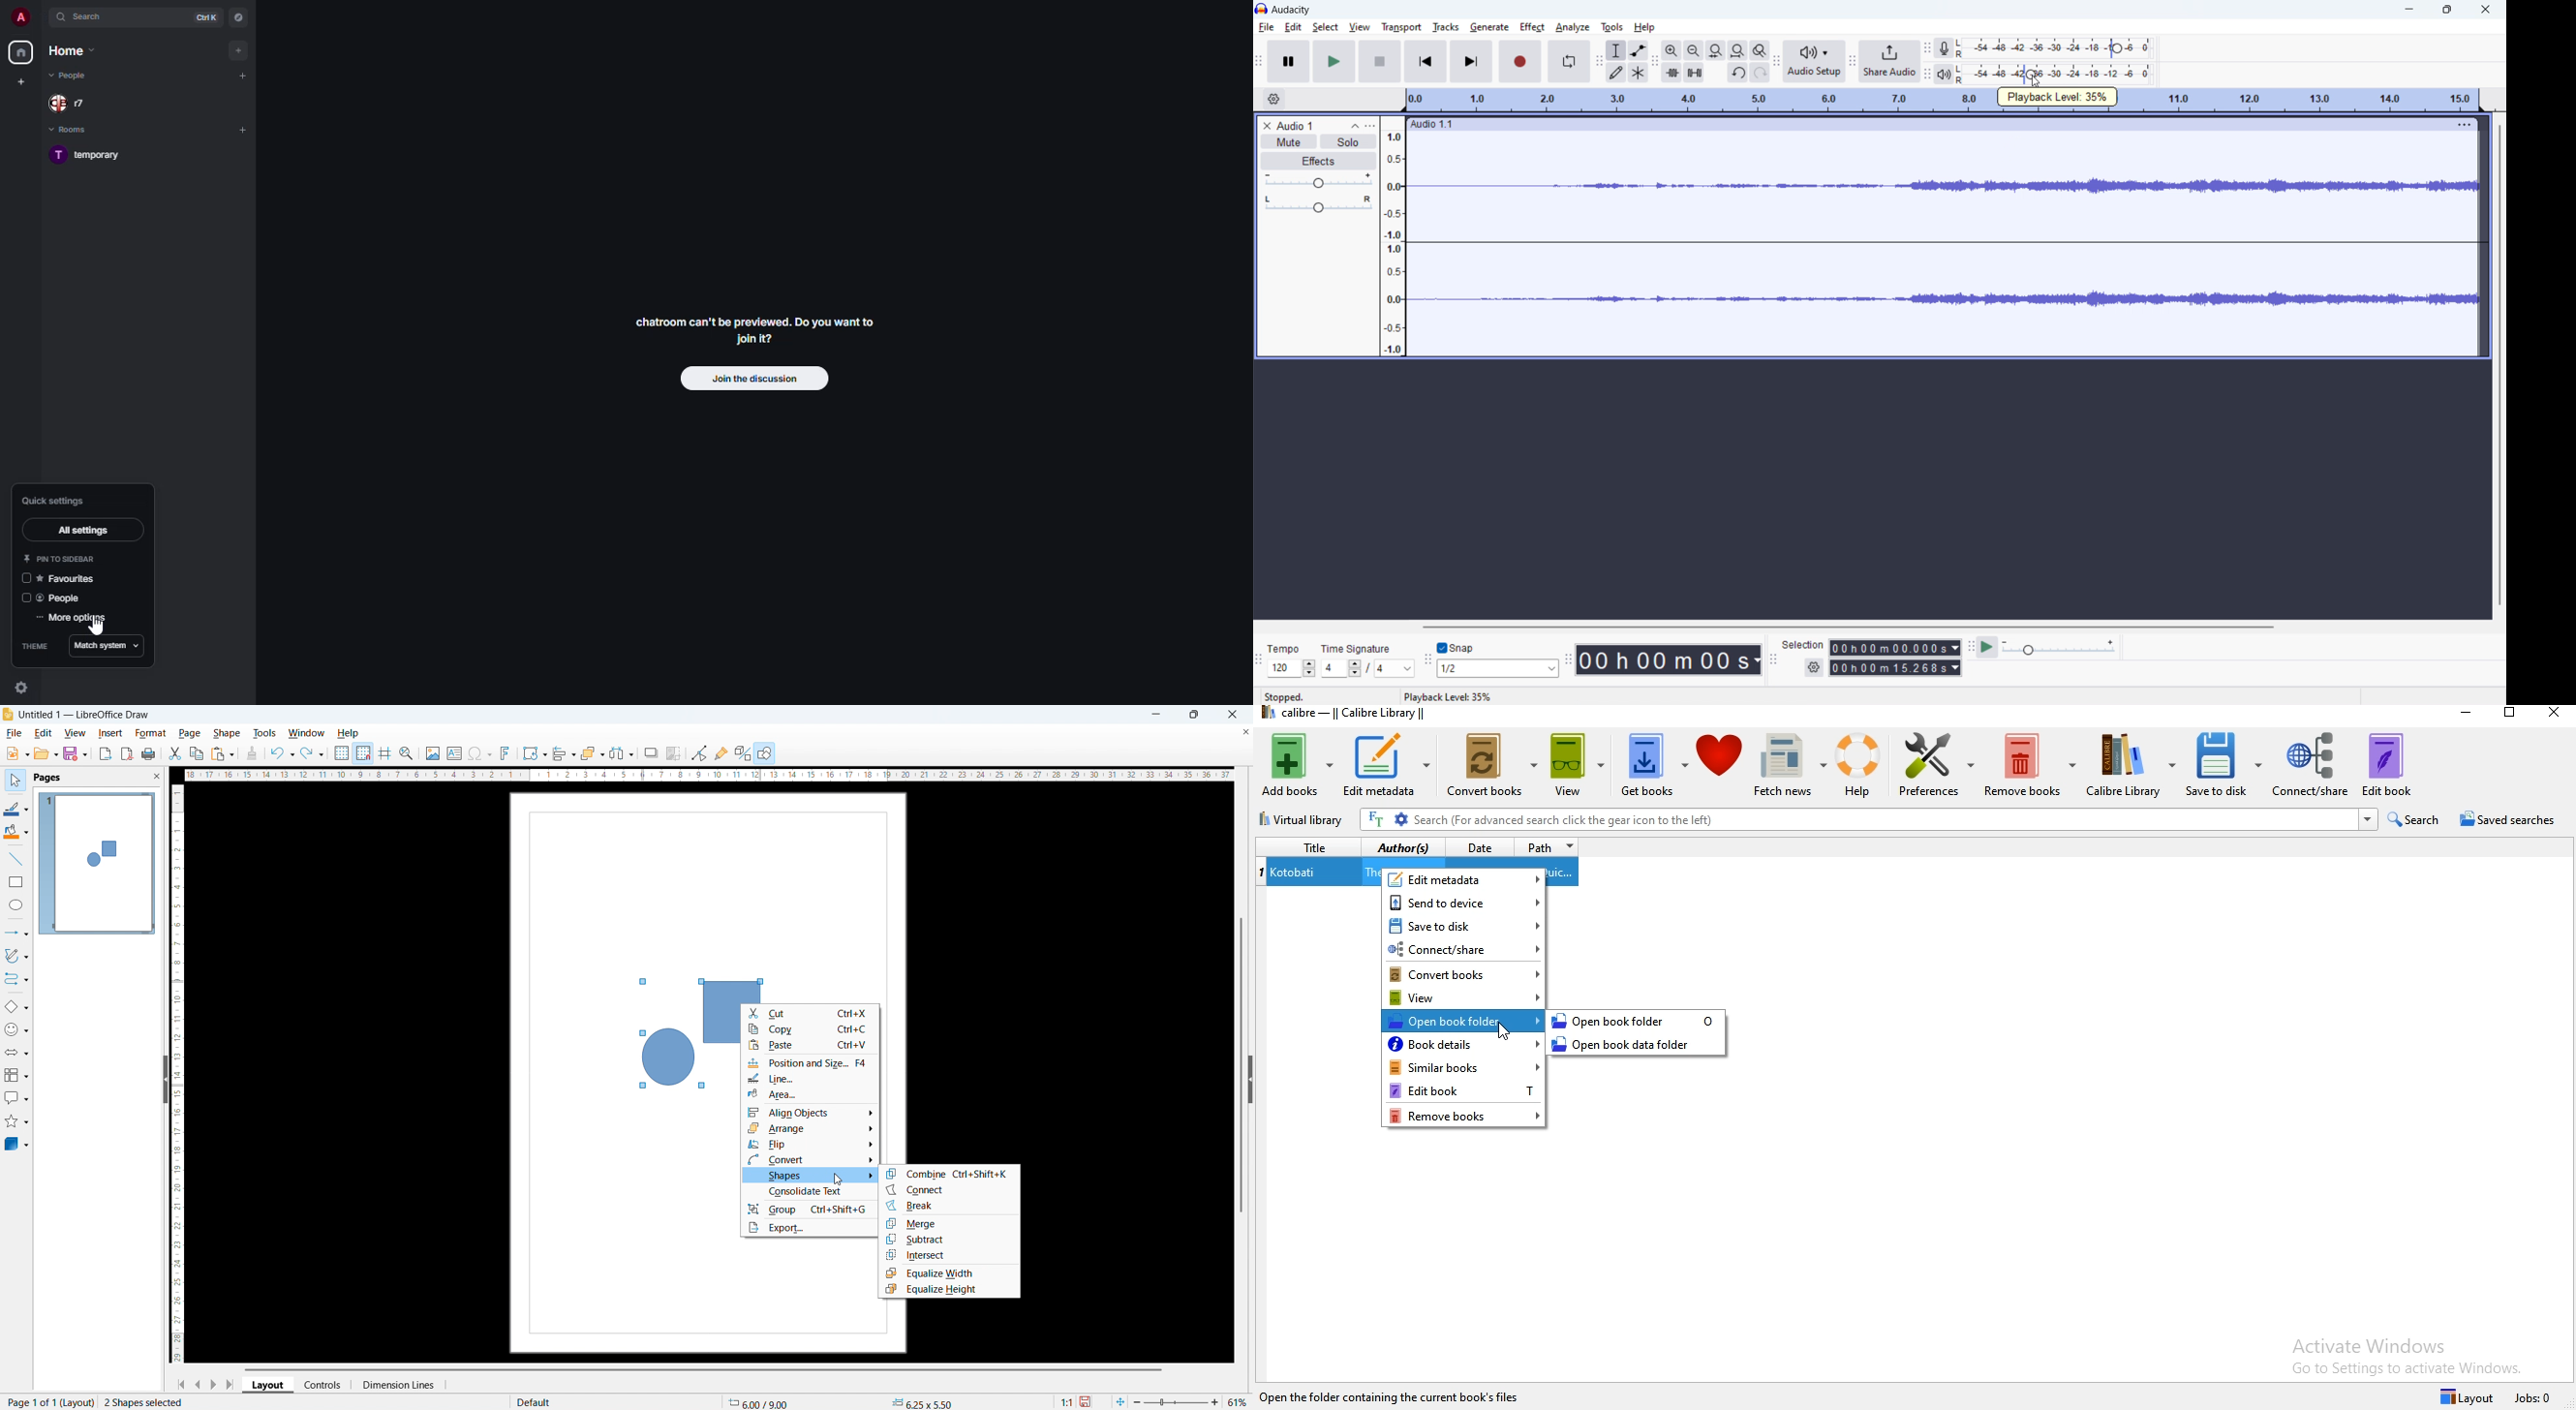 Image resolution: width=2576 pixels, height=1428 pixels. I want to click on effects, so click(1318, 160).